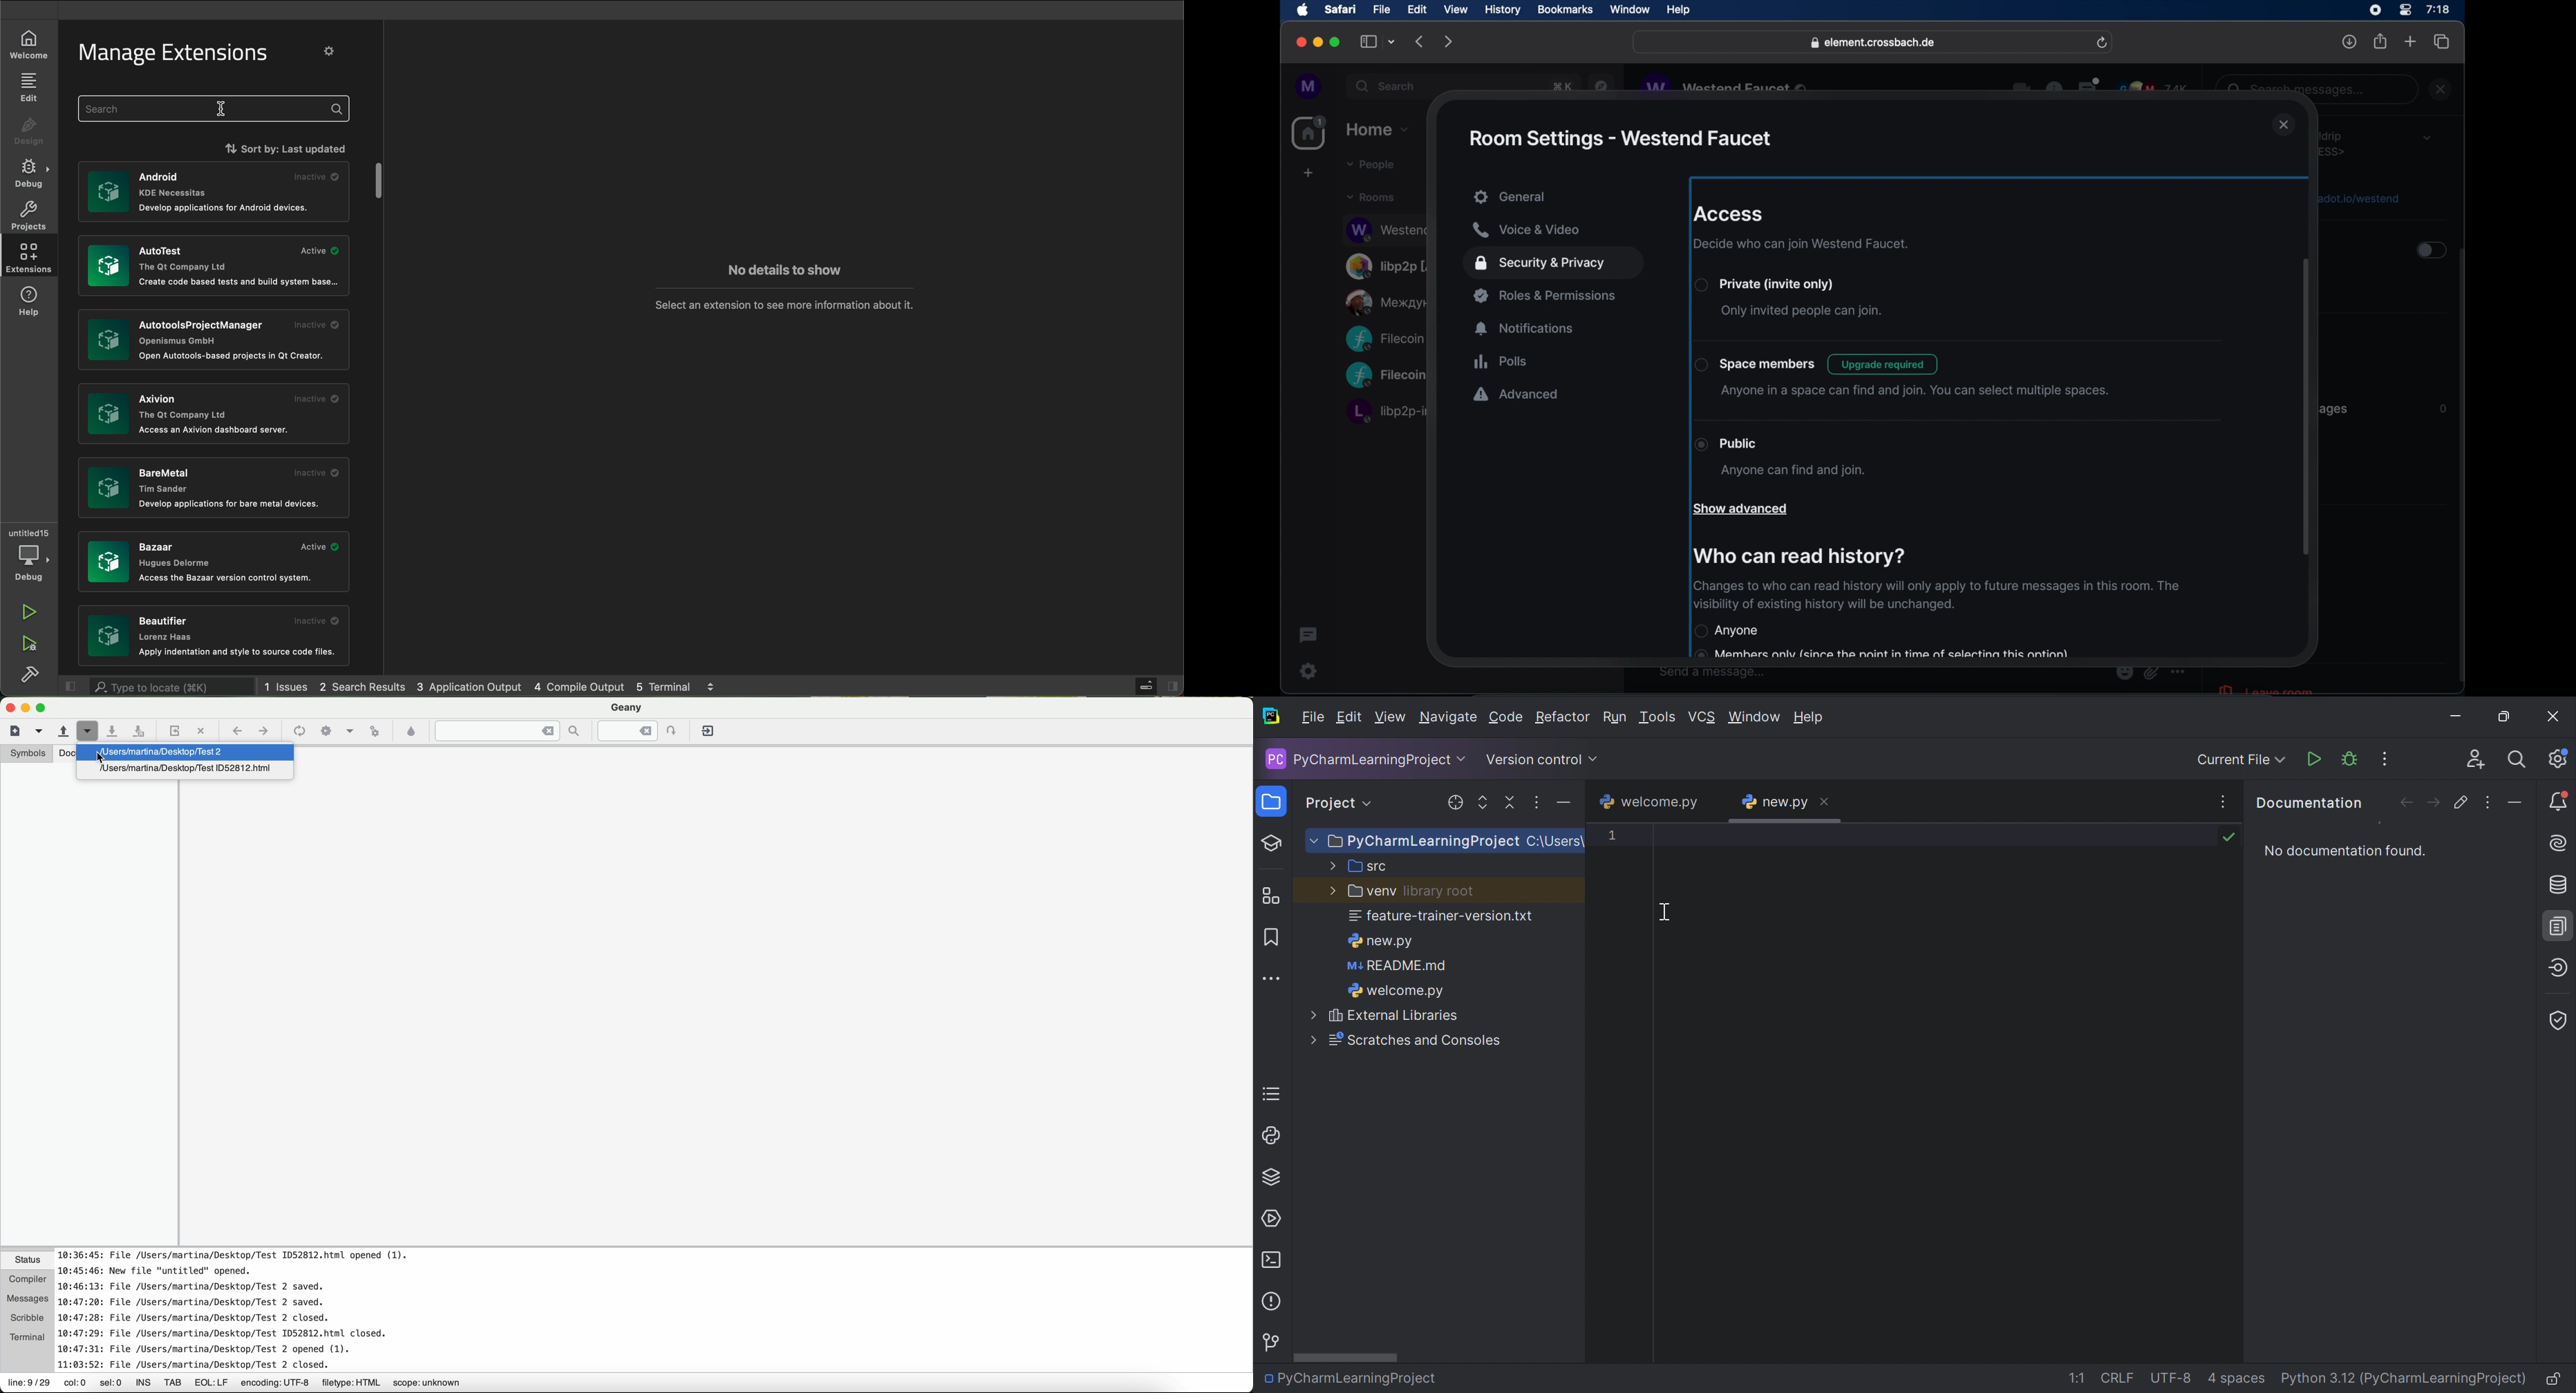 The width and height of the screenshot is (2576, 1400). I want to click on image, so click(109, 415).